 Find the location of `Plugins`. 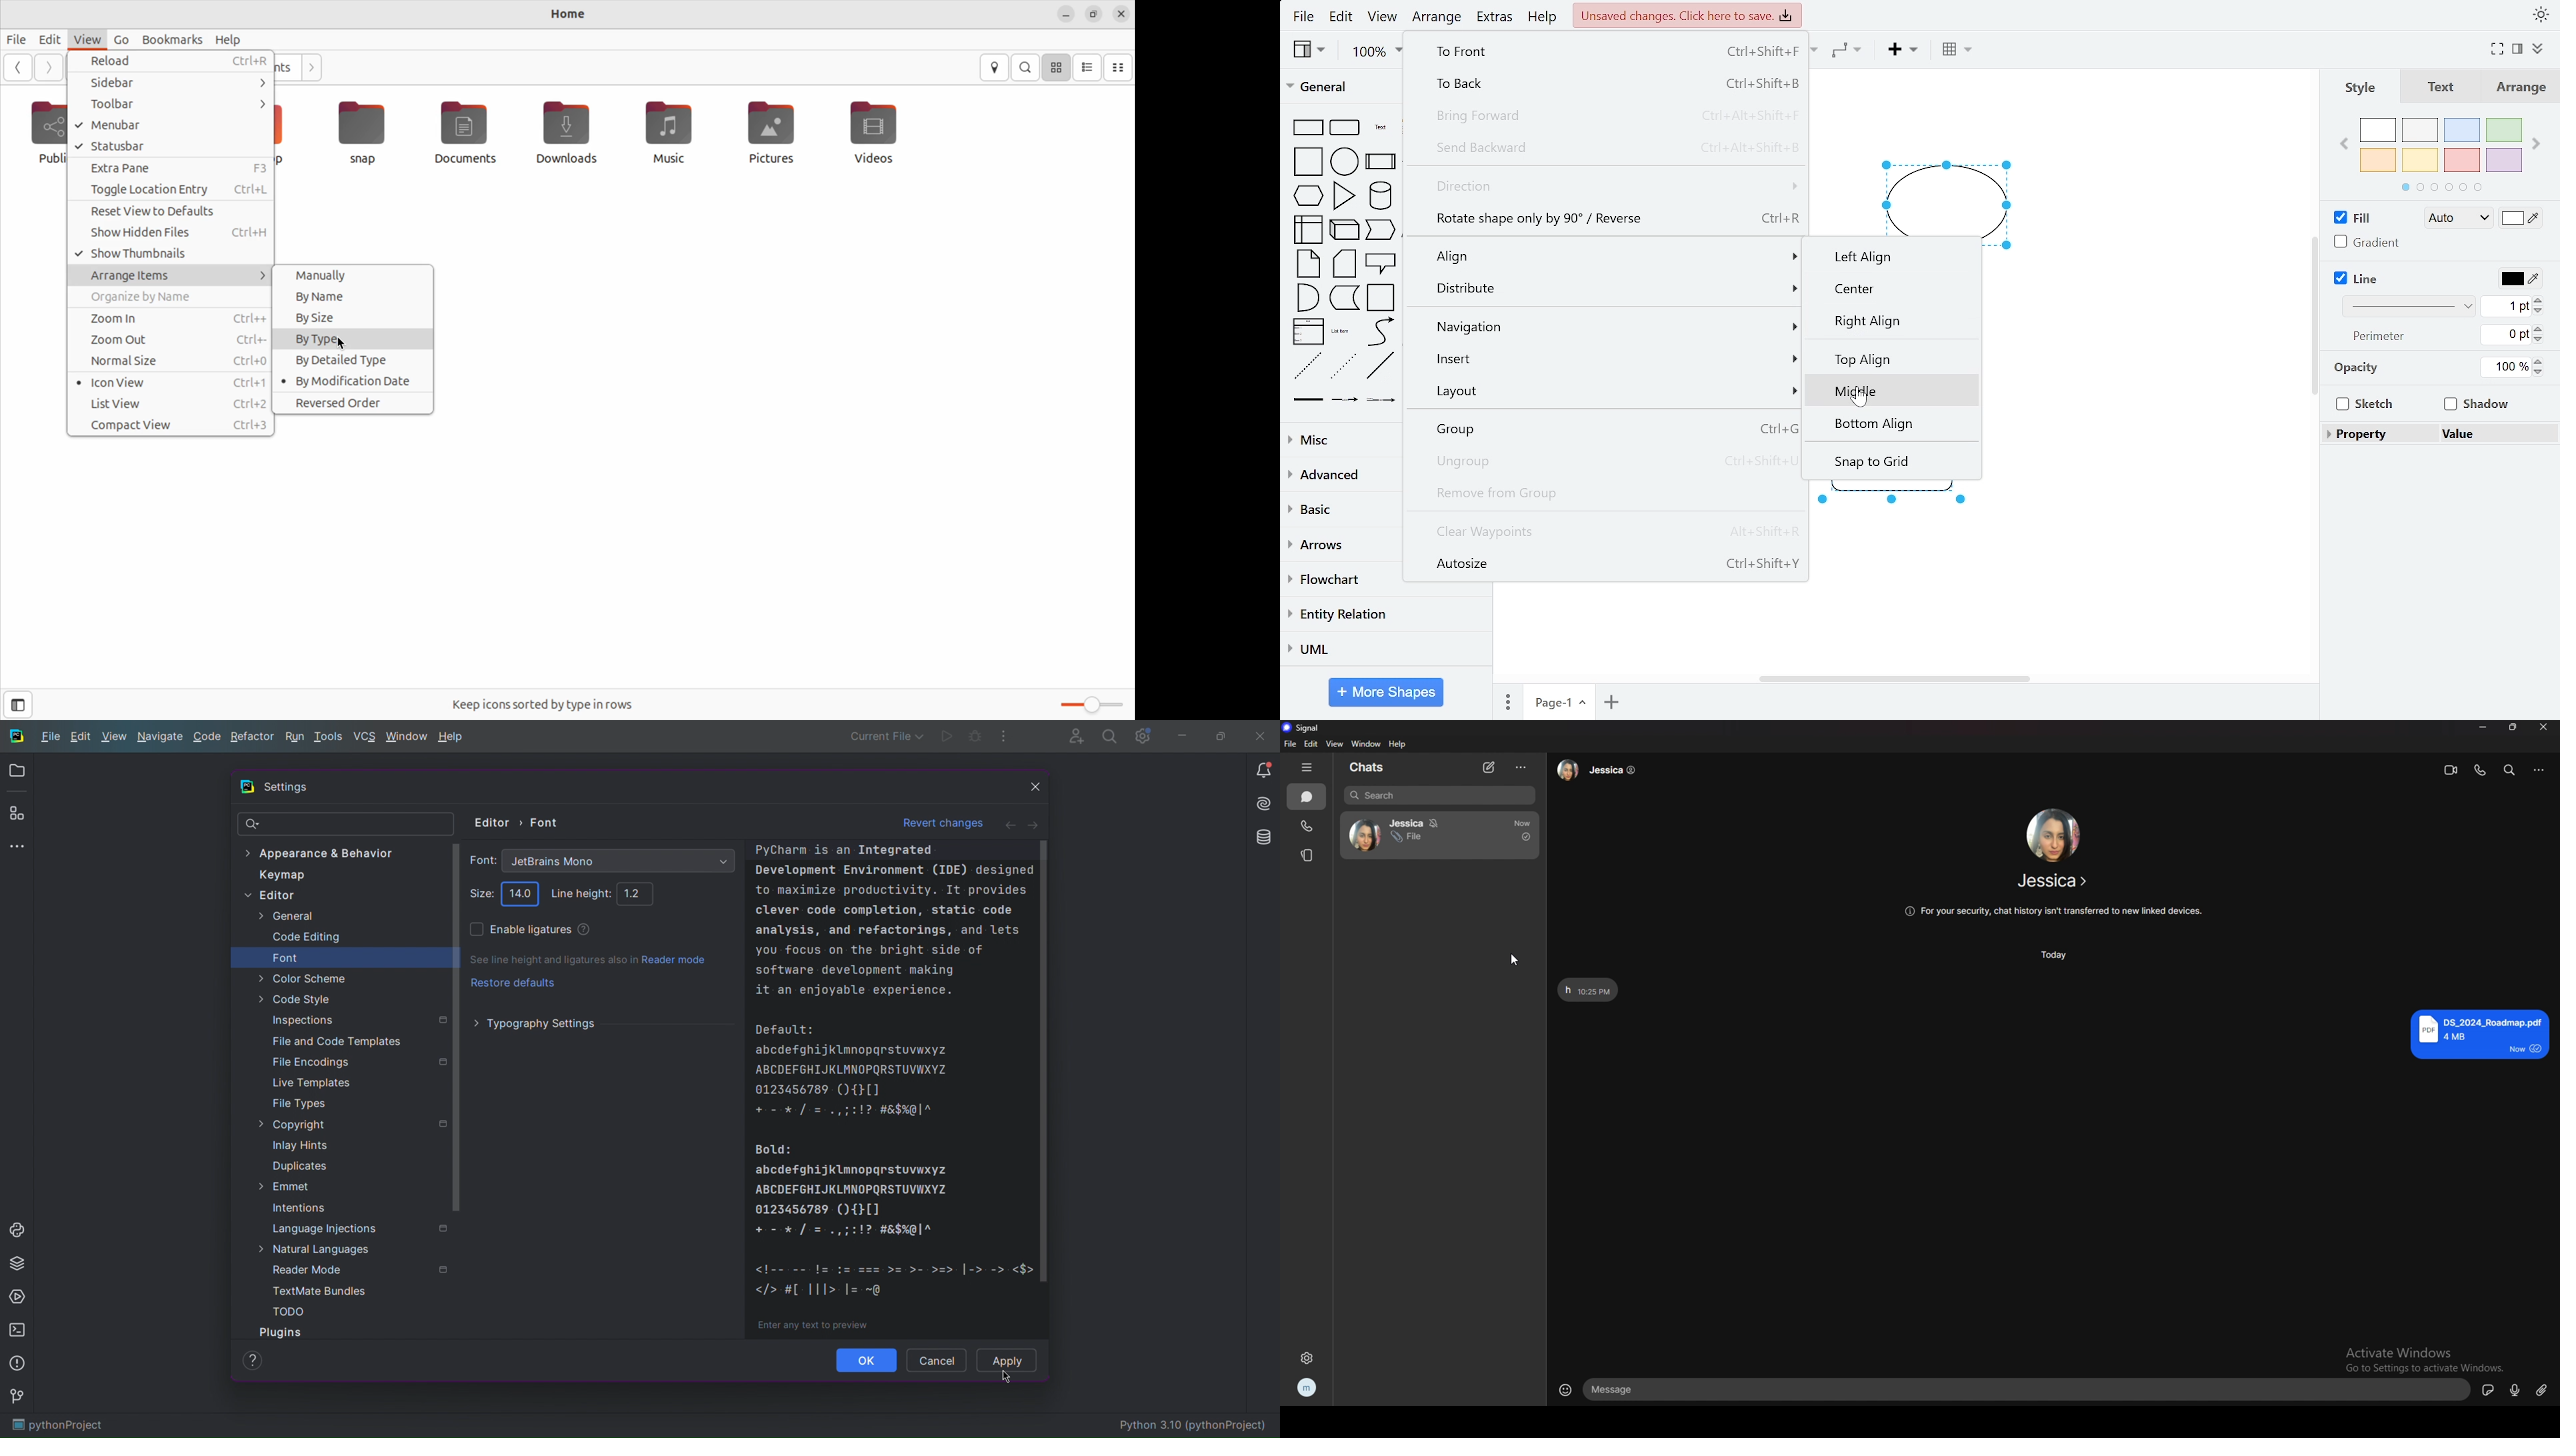

Plugins is located at coordinates (283, 1333).